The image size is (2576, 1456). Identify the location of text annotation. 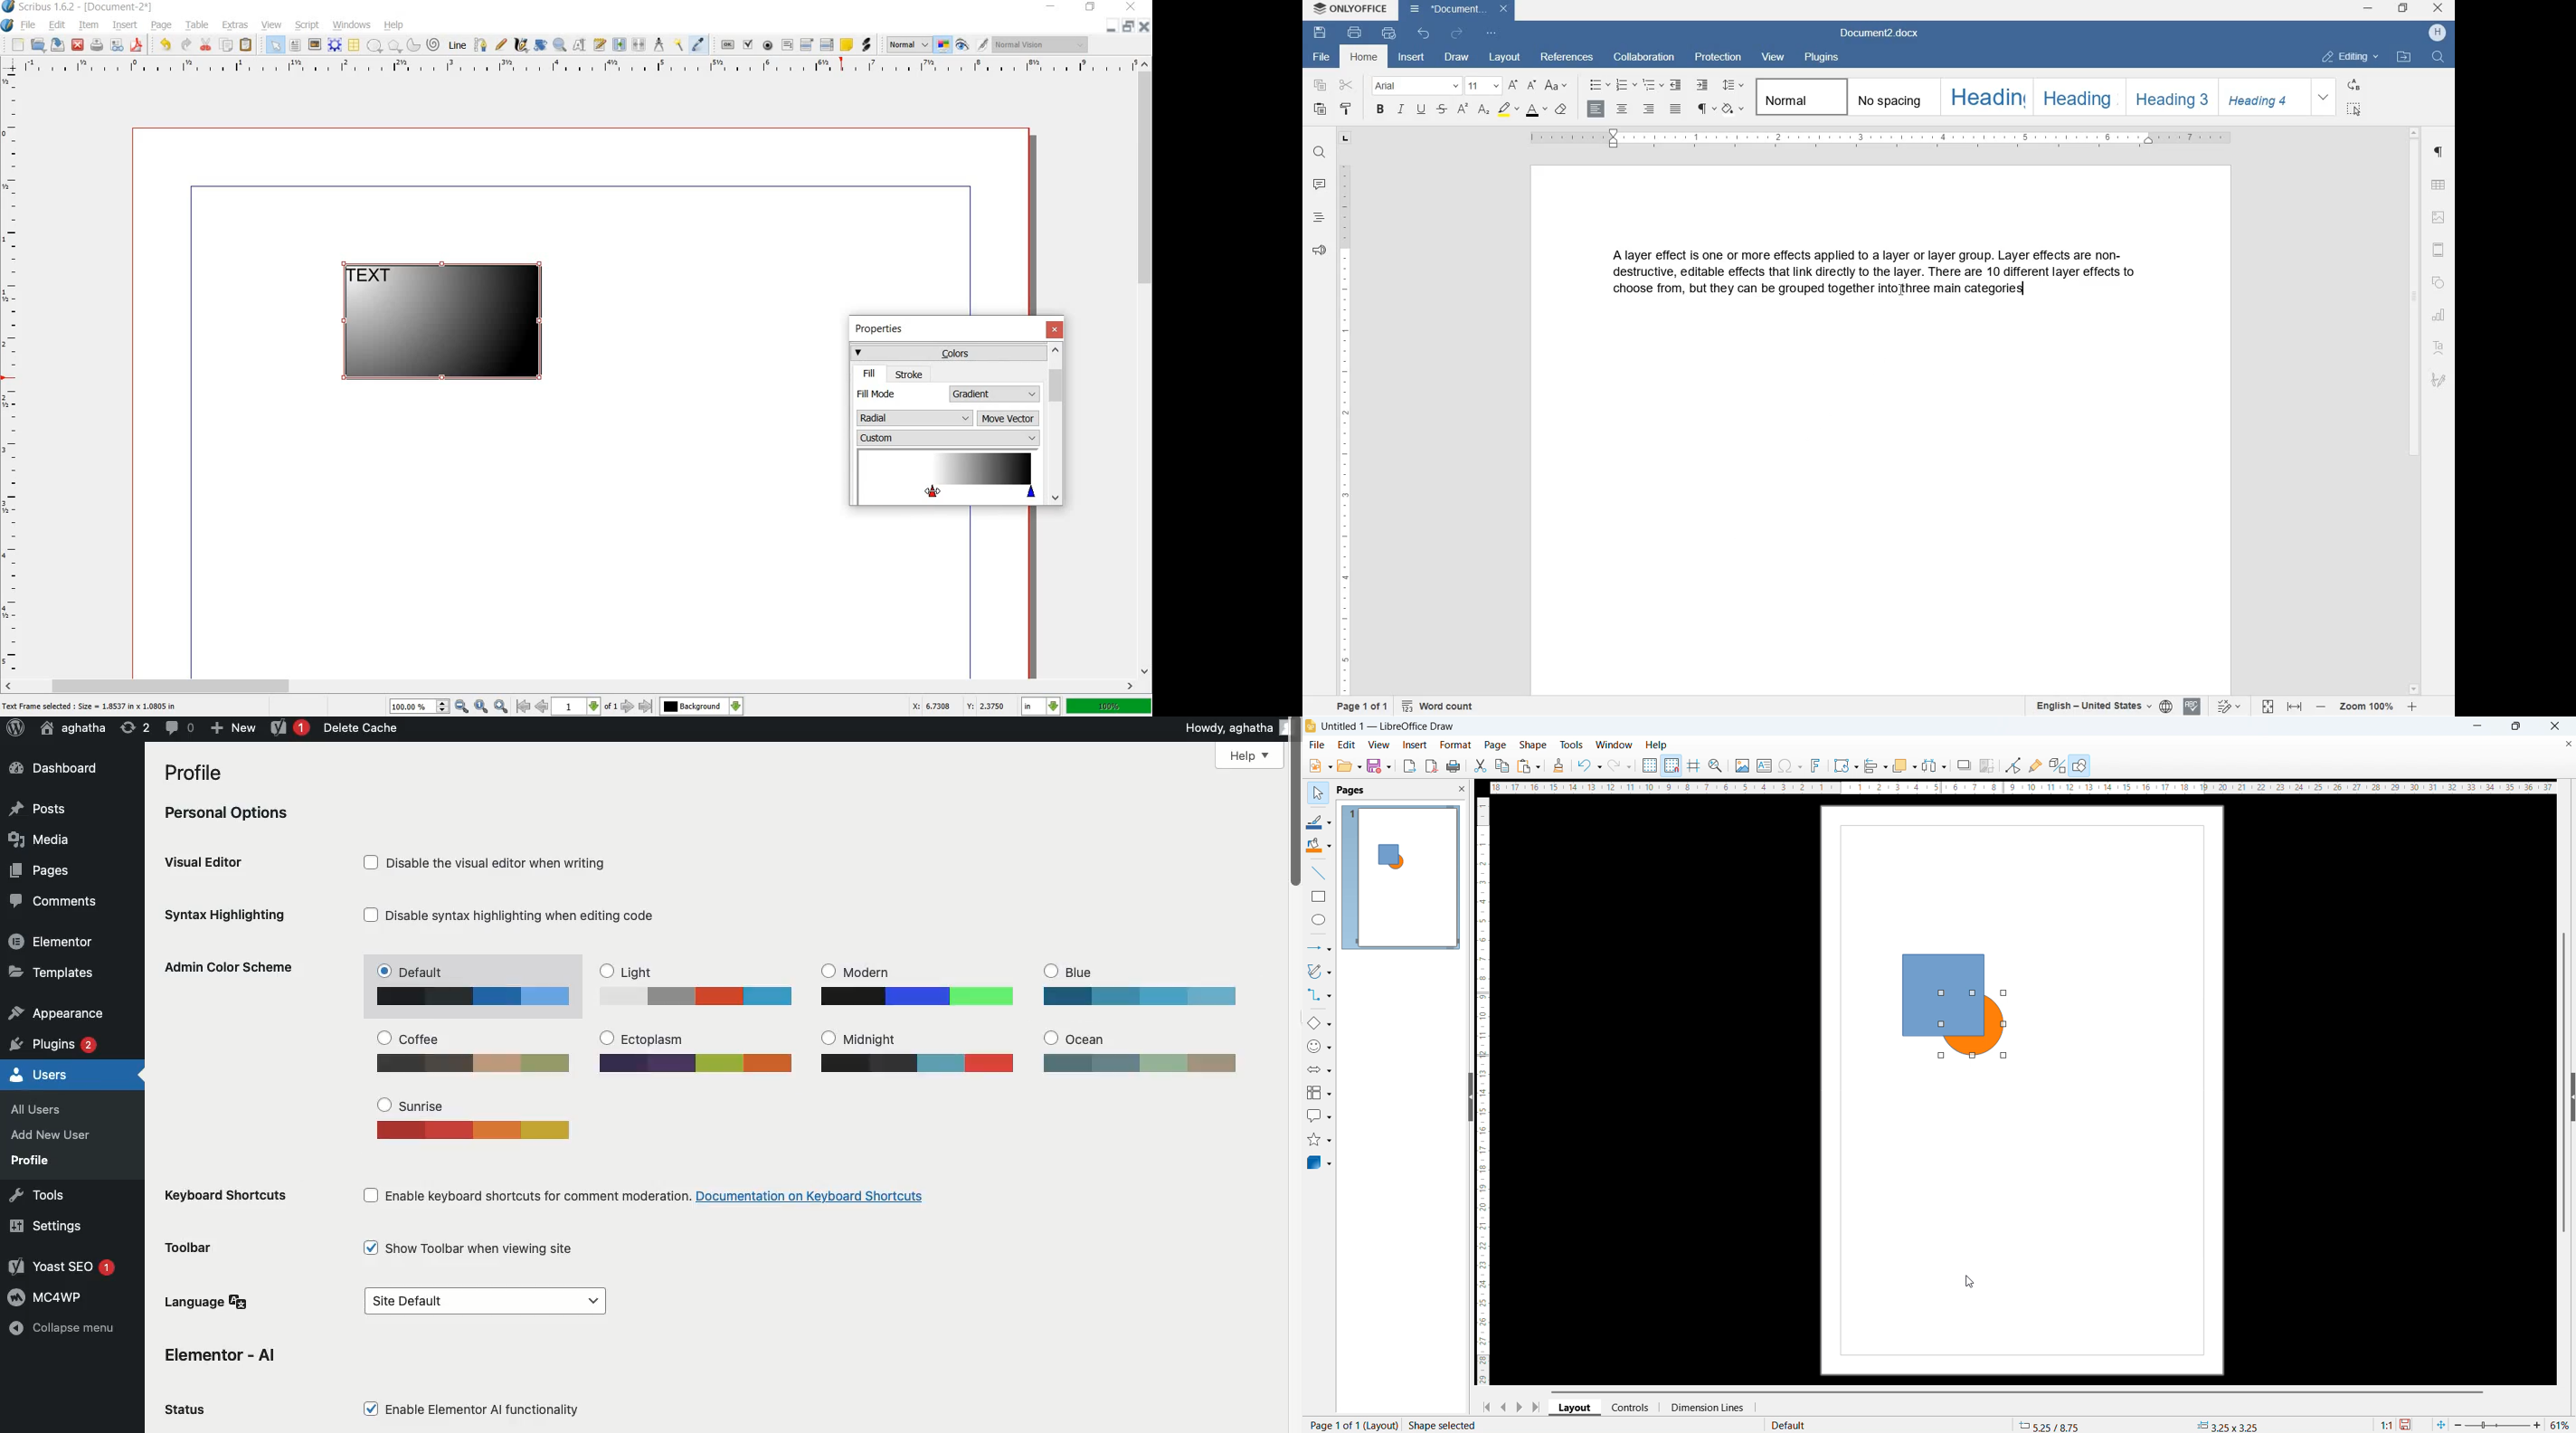
(847, 45).